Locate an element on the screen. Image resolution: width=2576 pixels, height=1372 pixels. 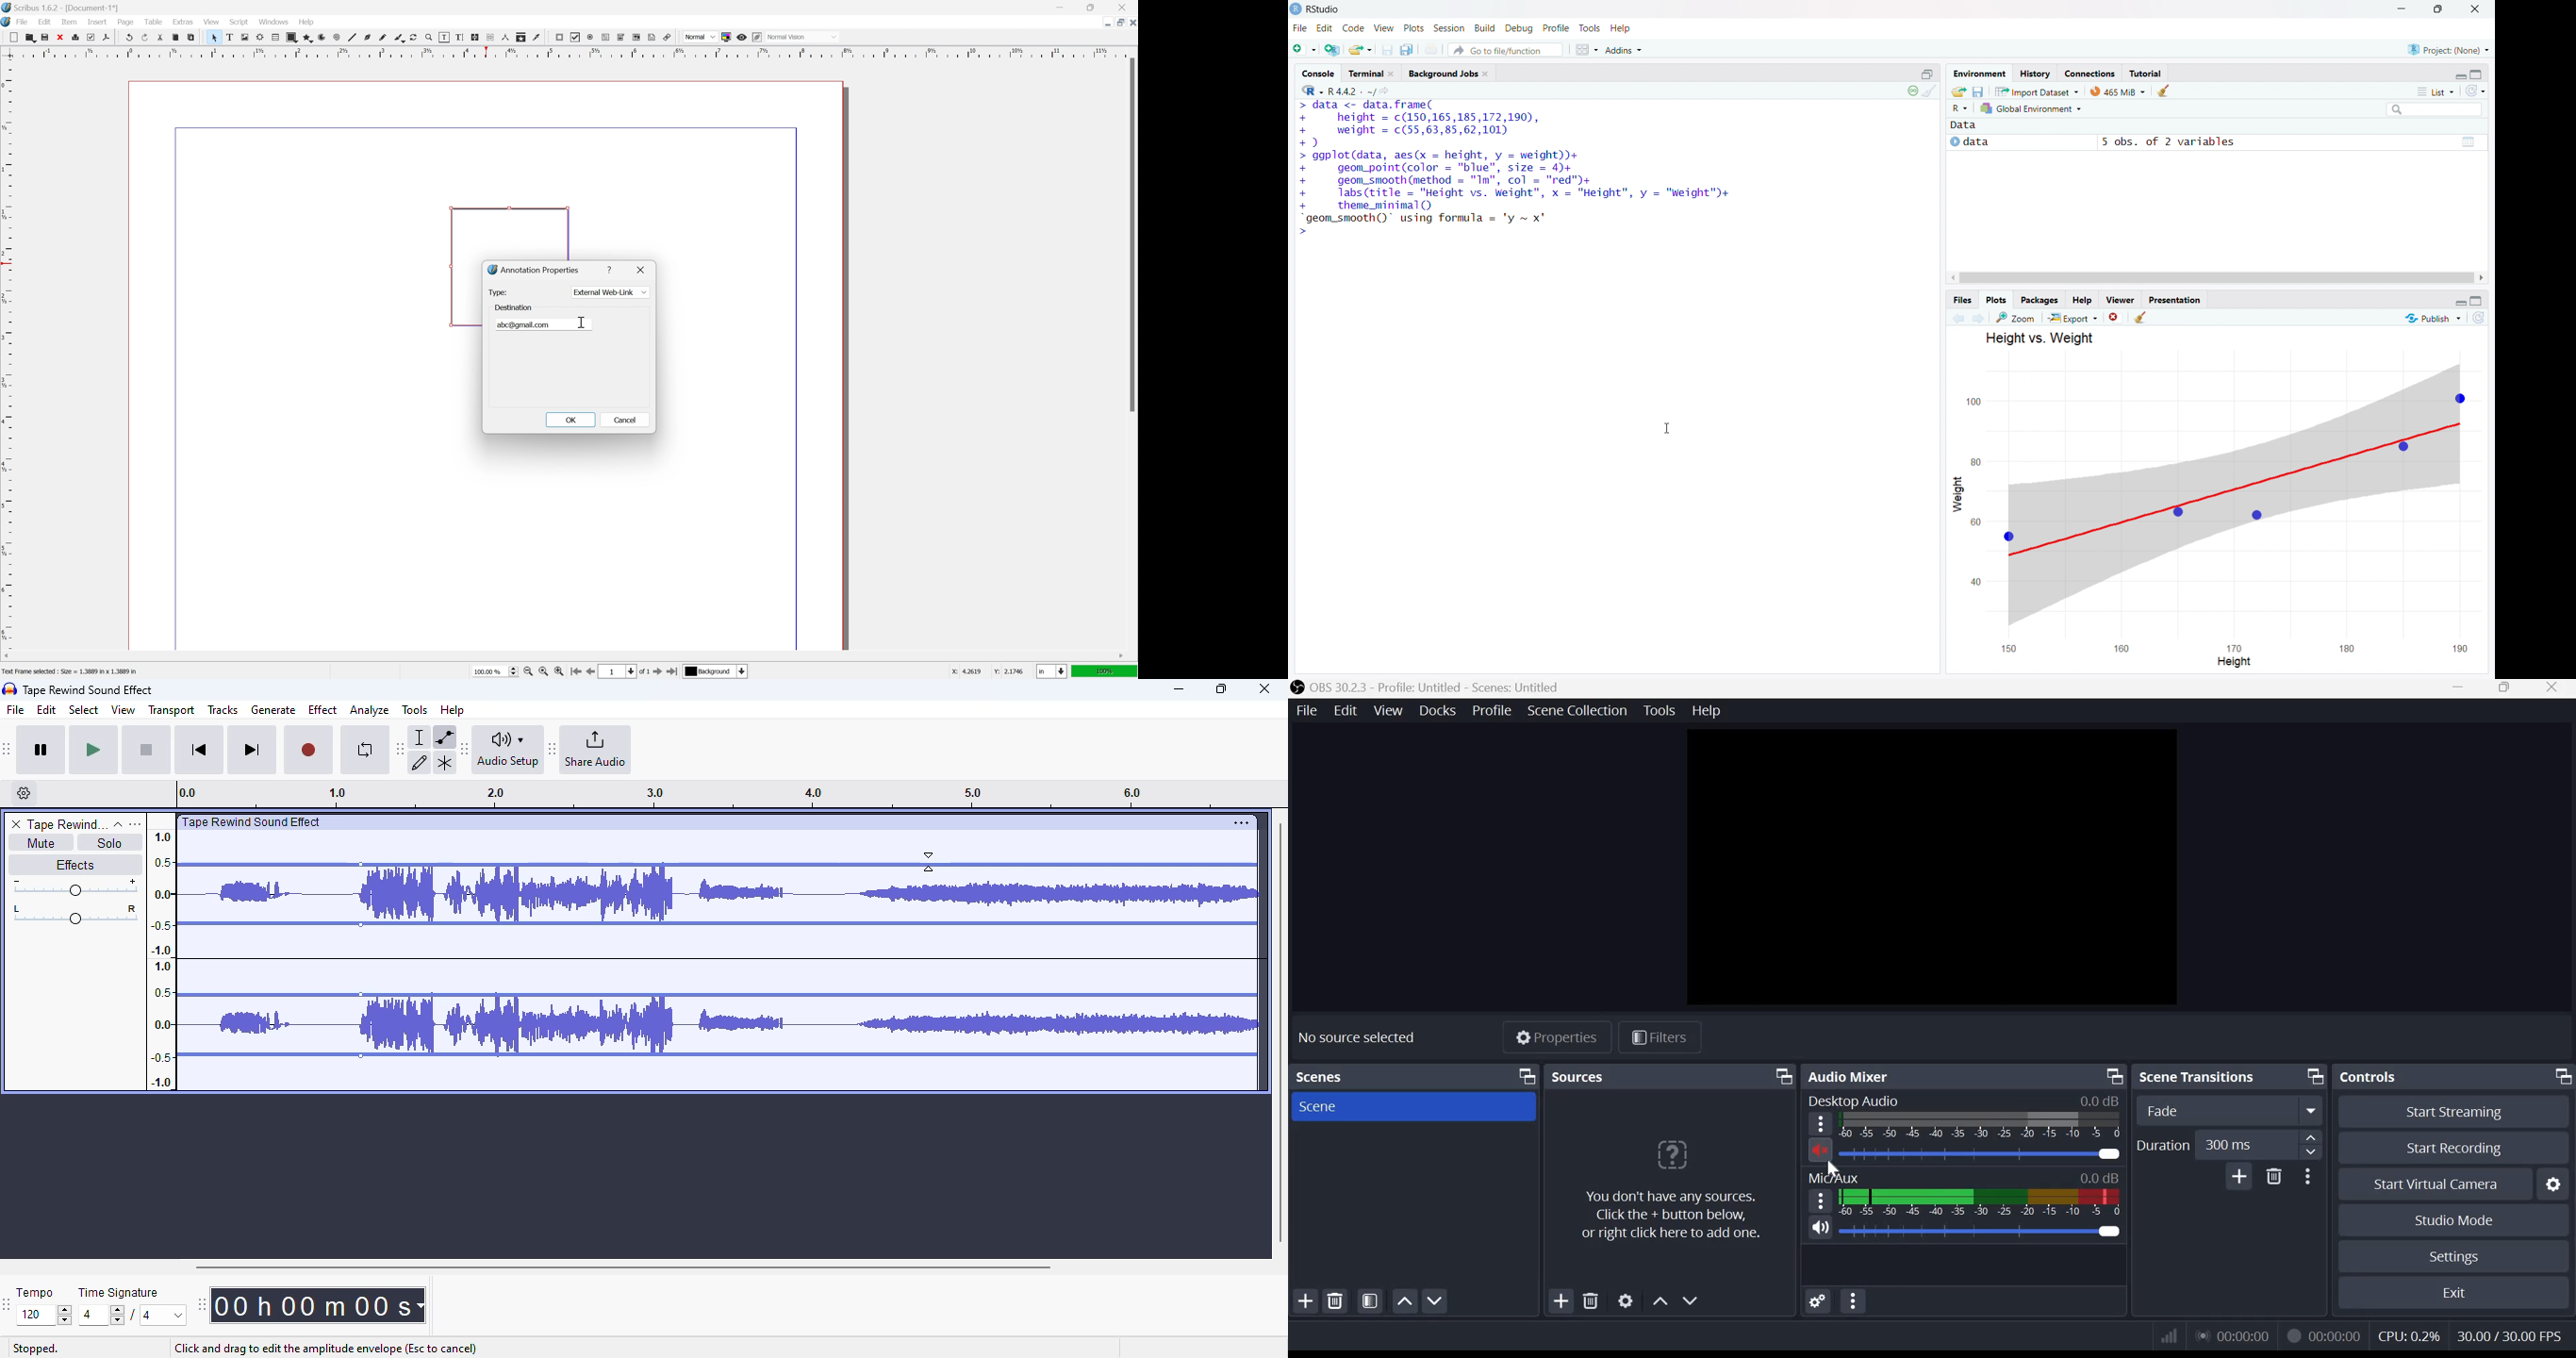
Help is located at coordinates (308, 22).